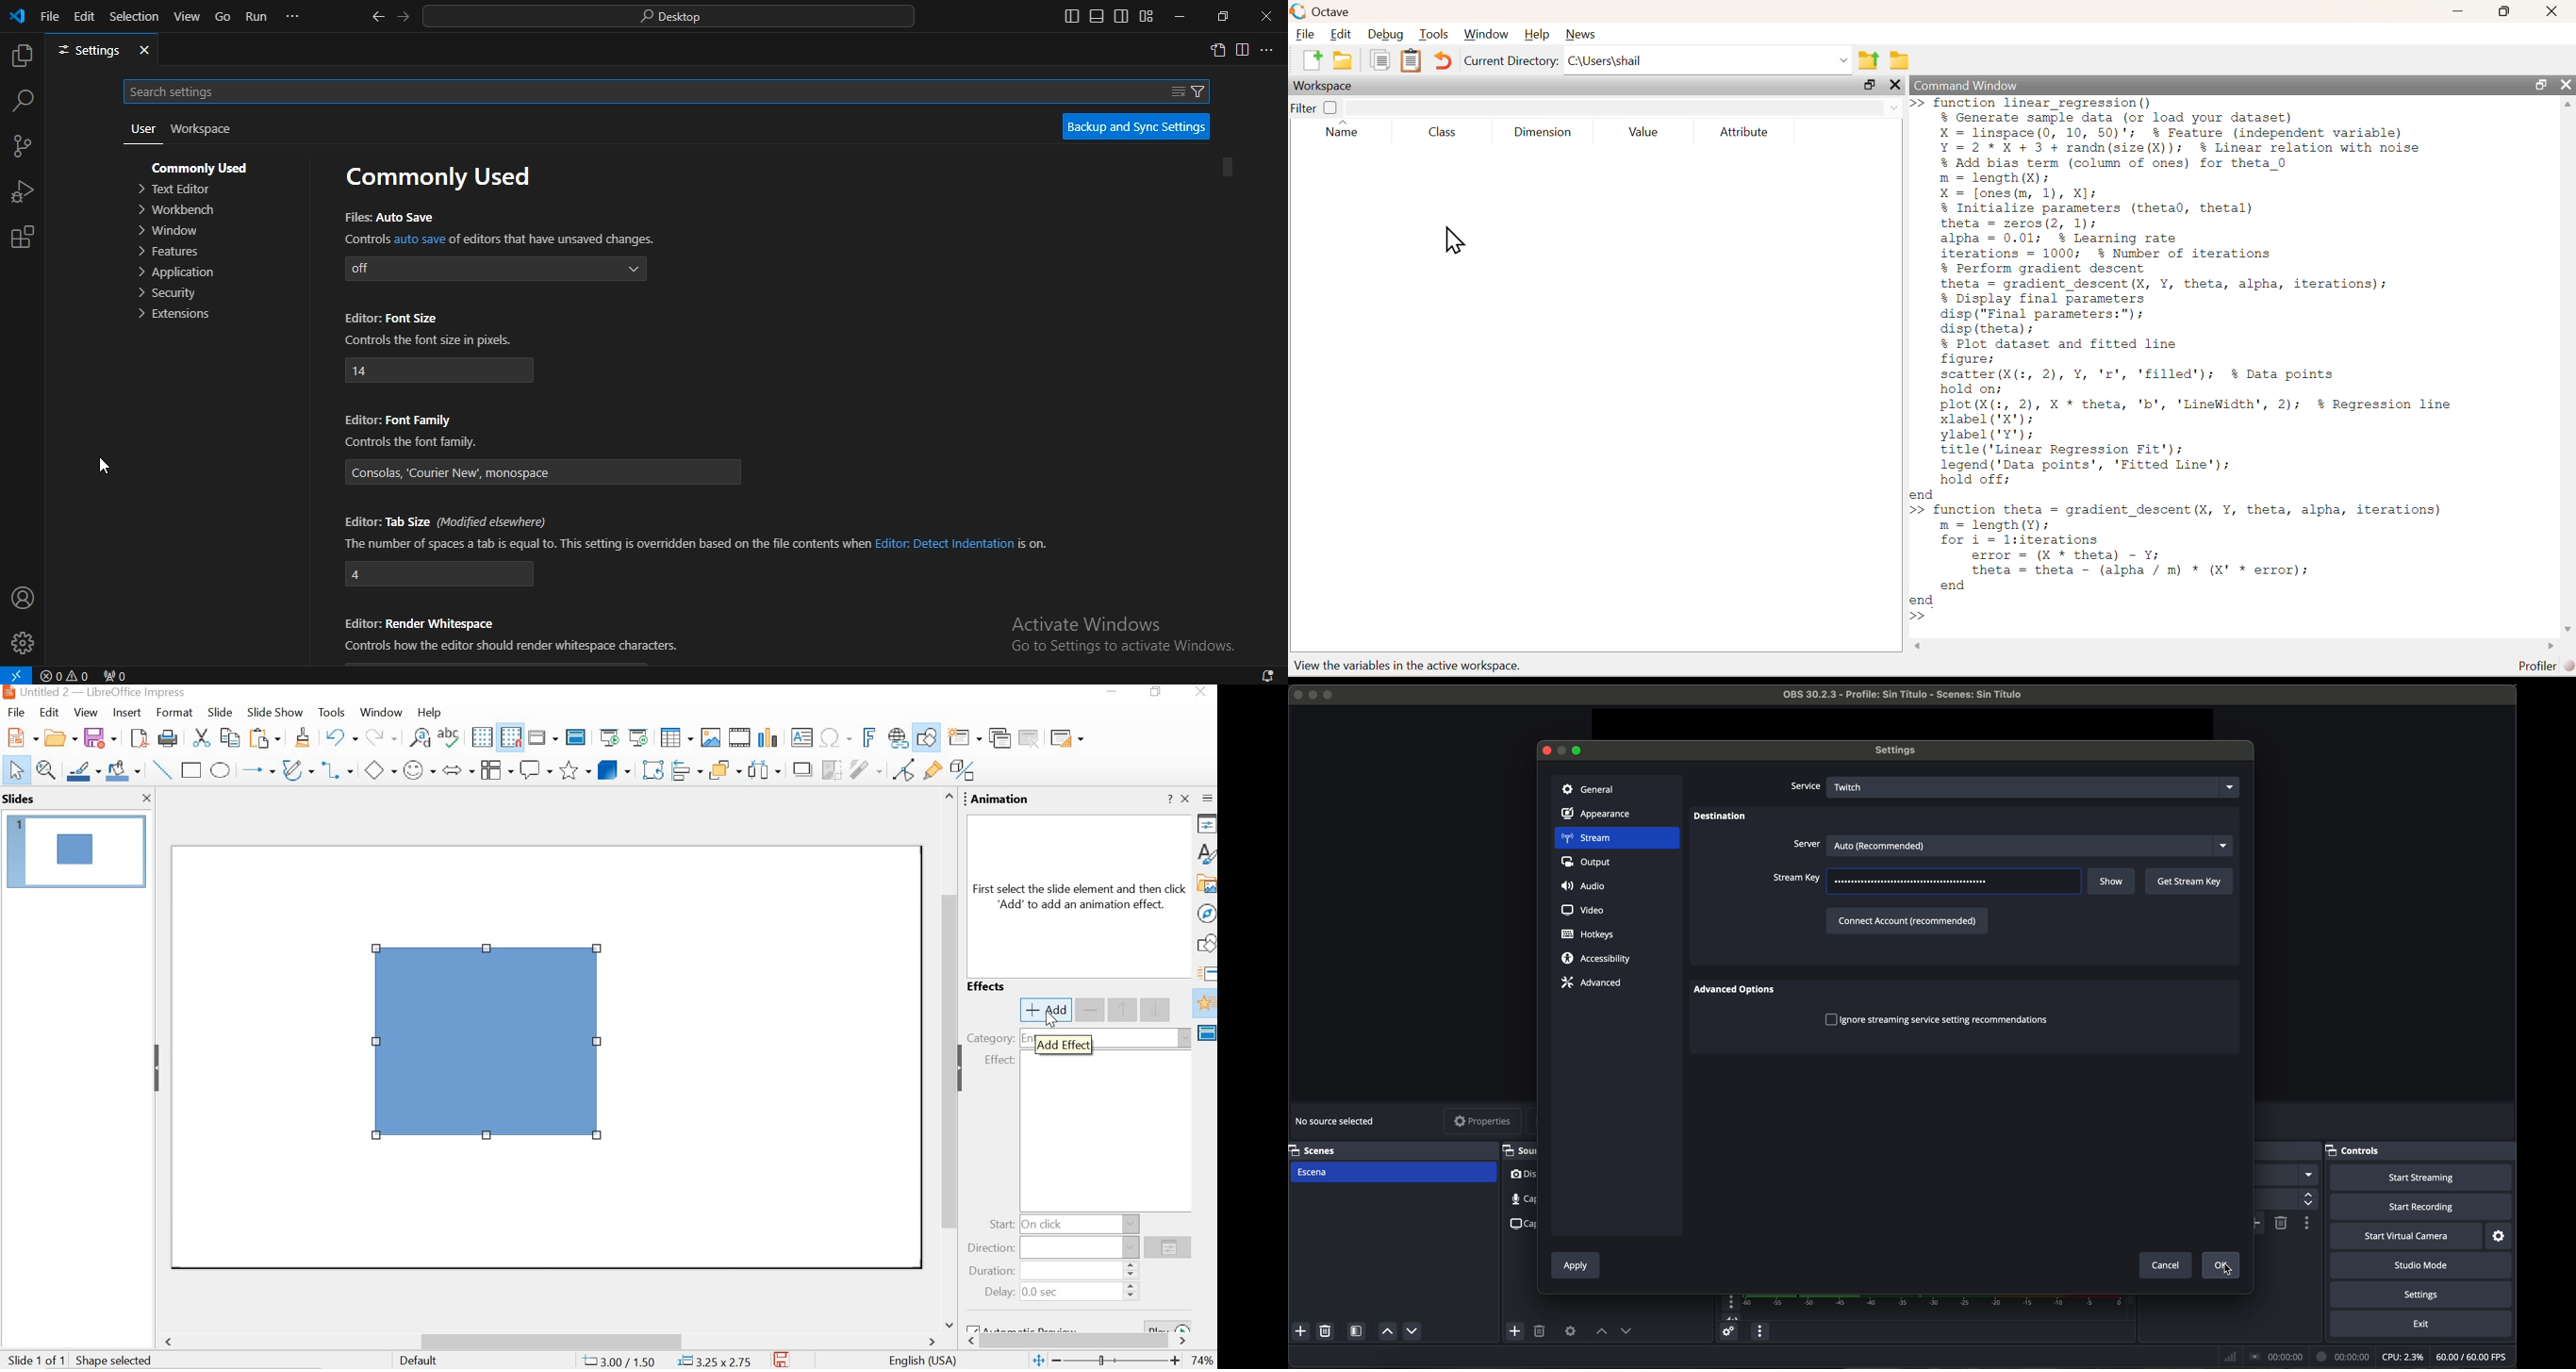 The width and height of the screenshot is (2576, 1372). What do you see at coordinates (1054, 1019) in the screenshot?
I see `Cursor` at bounding box center [1054, 1019].